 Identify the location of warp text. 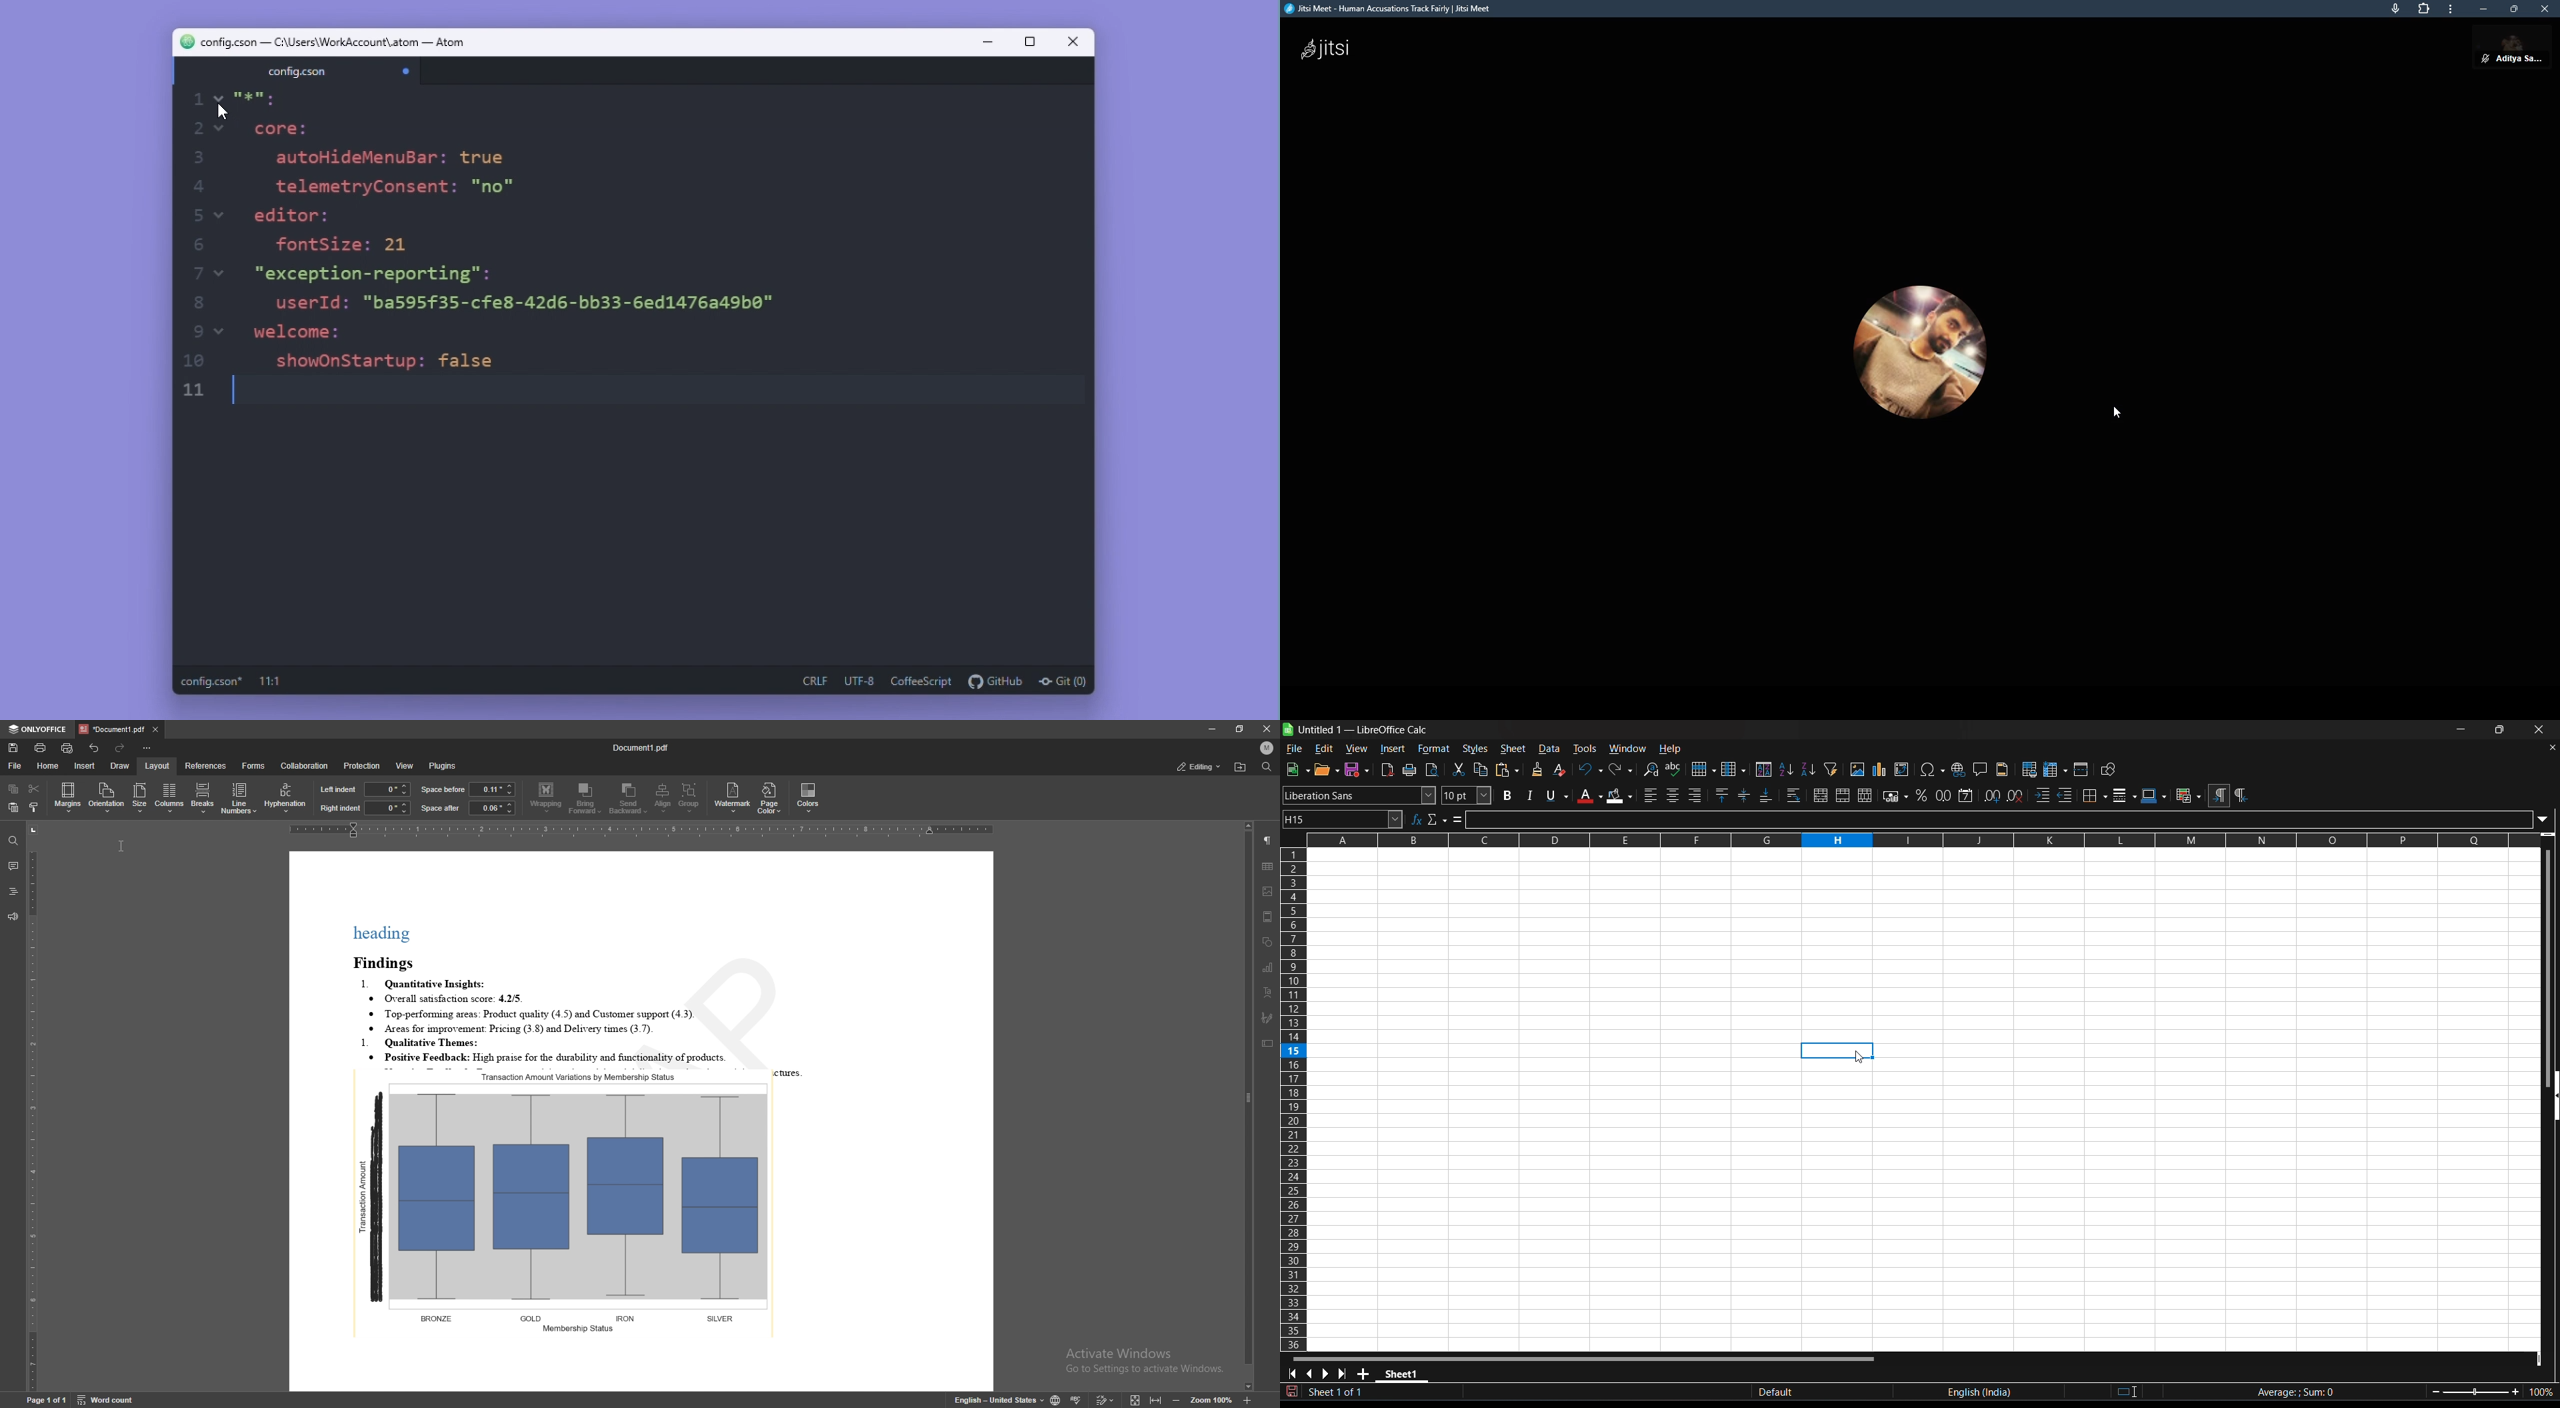
(1795, 796).